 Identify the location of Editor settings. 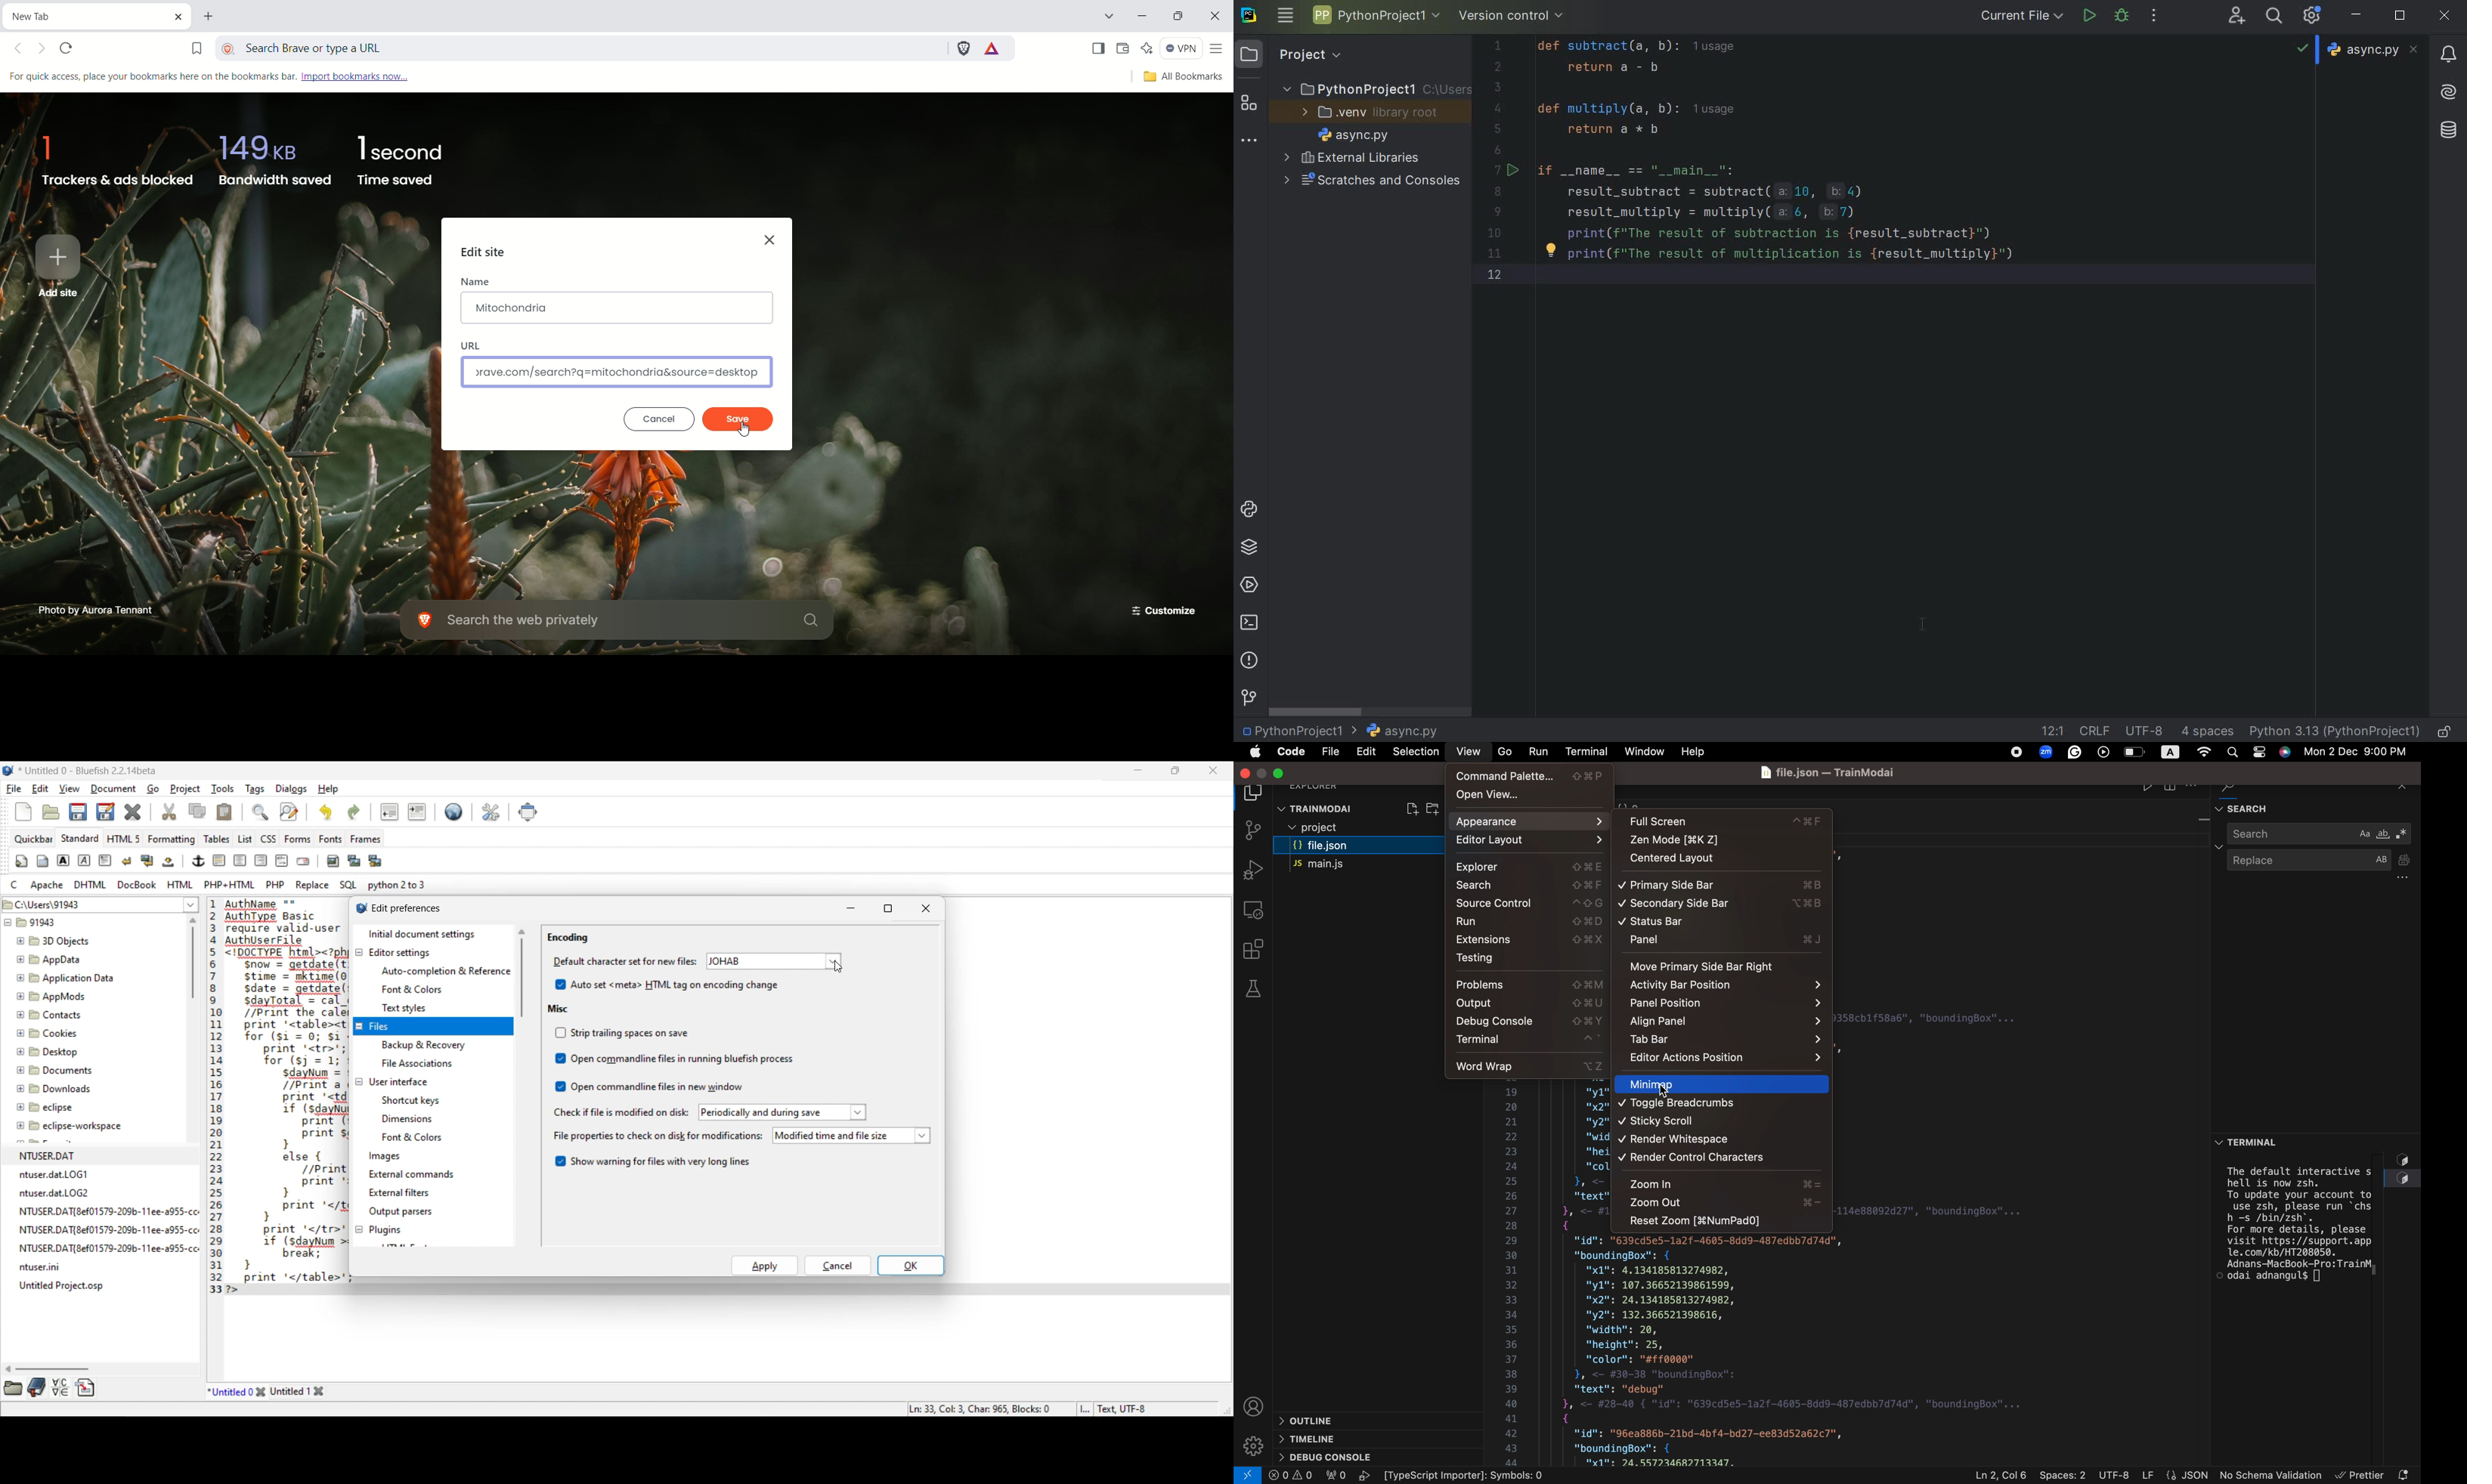
(401, 953).